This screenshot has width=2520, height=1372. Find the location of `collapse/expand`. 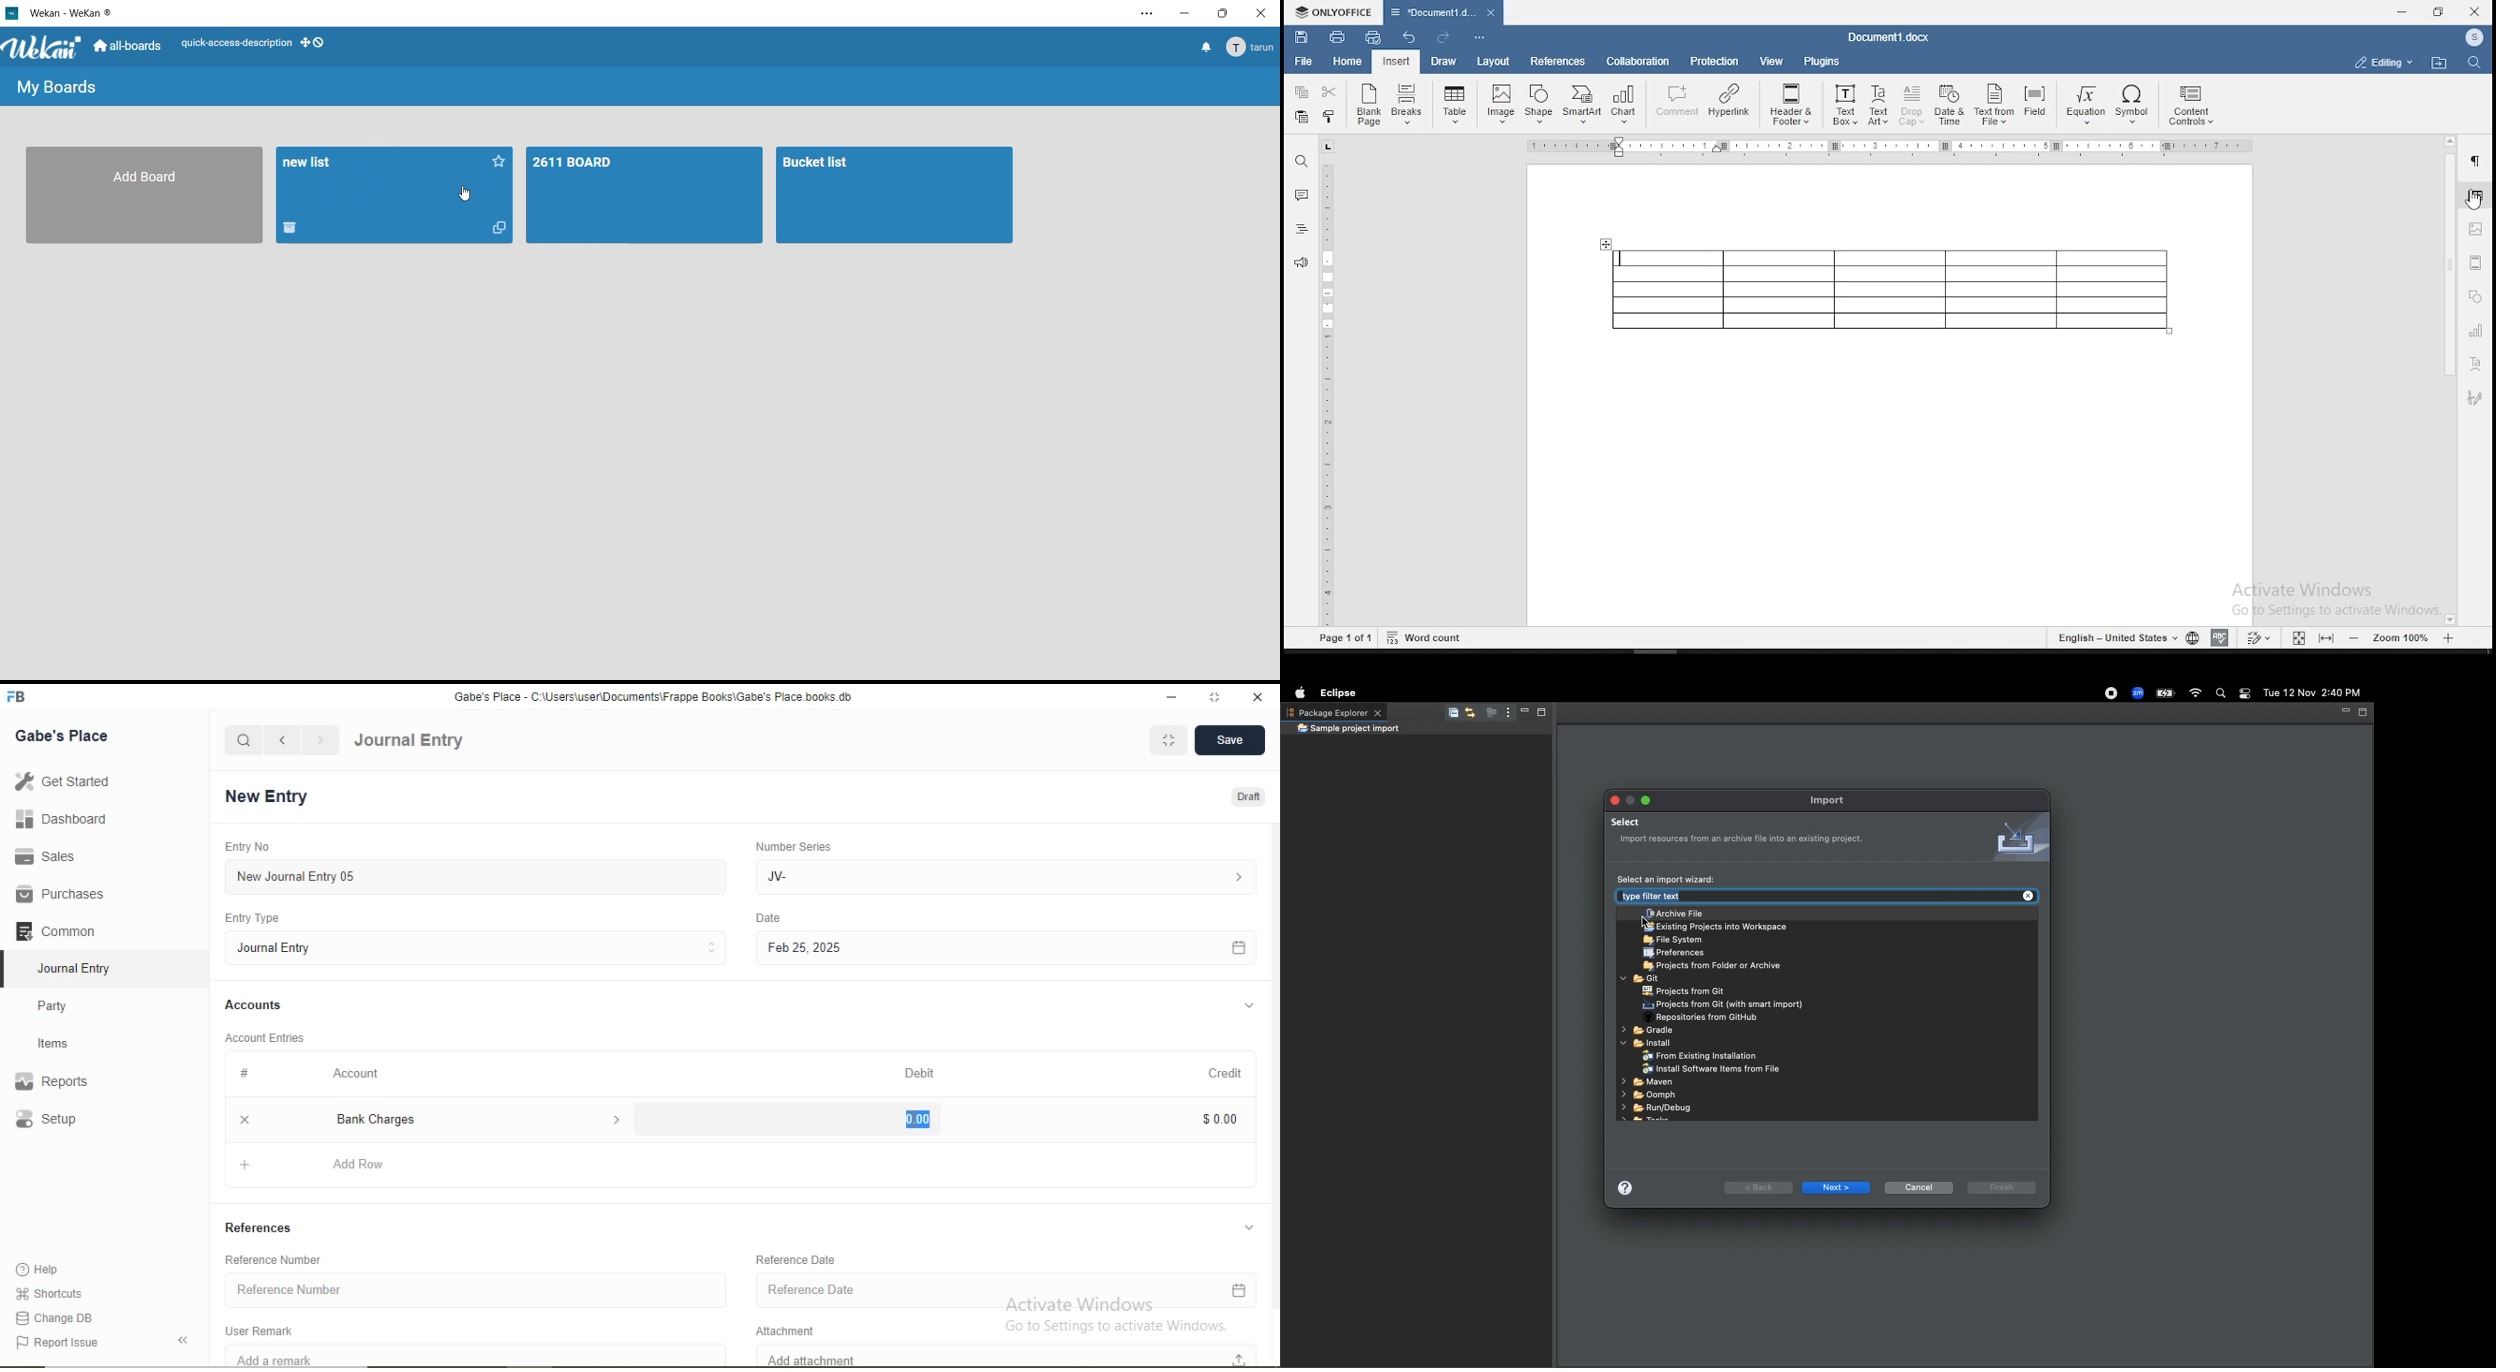

collapse/expand is located at coordinates (1249, 1006).